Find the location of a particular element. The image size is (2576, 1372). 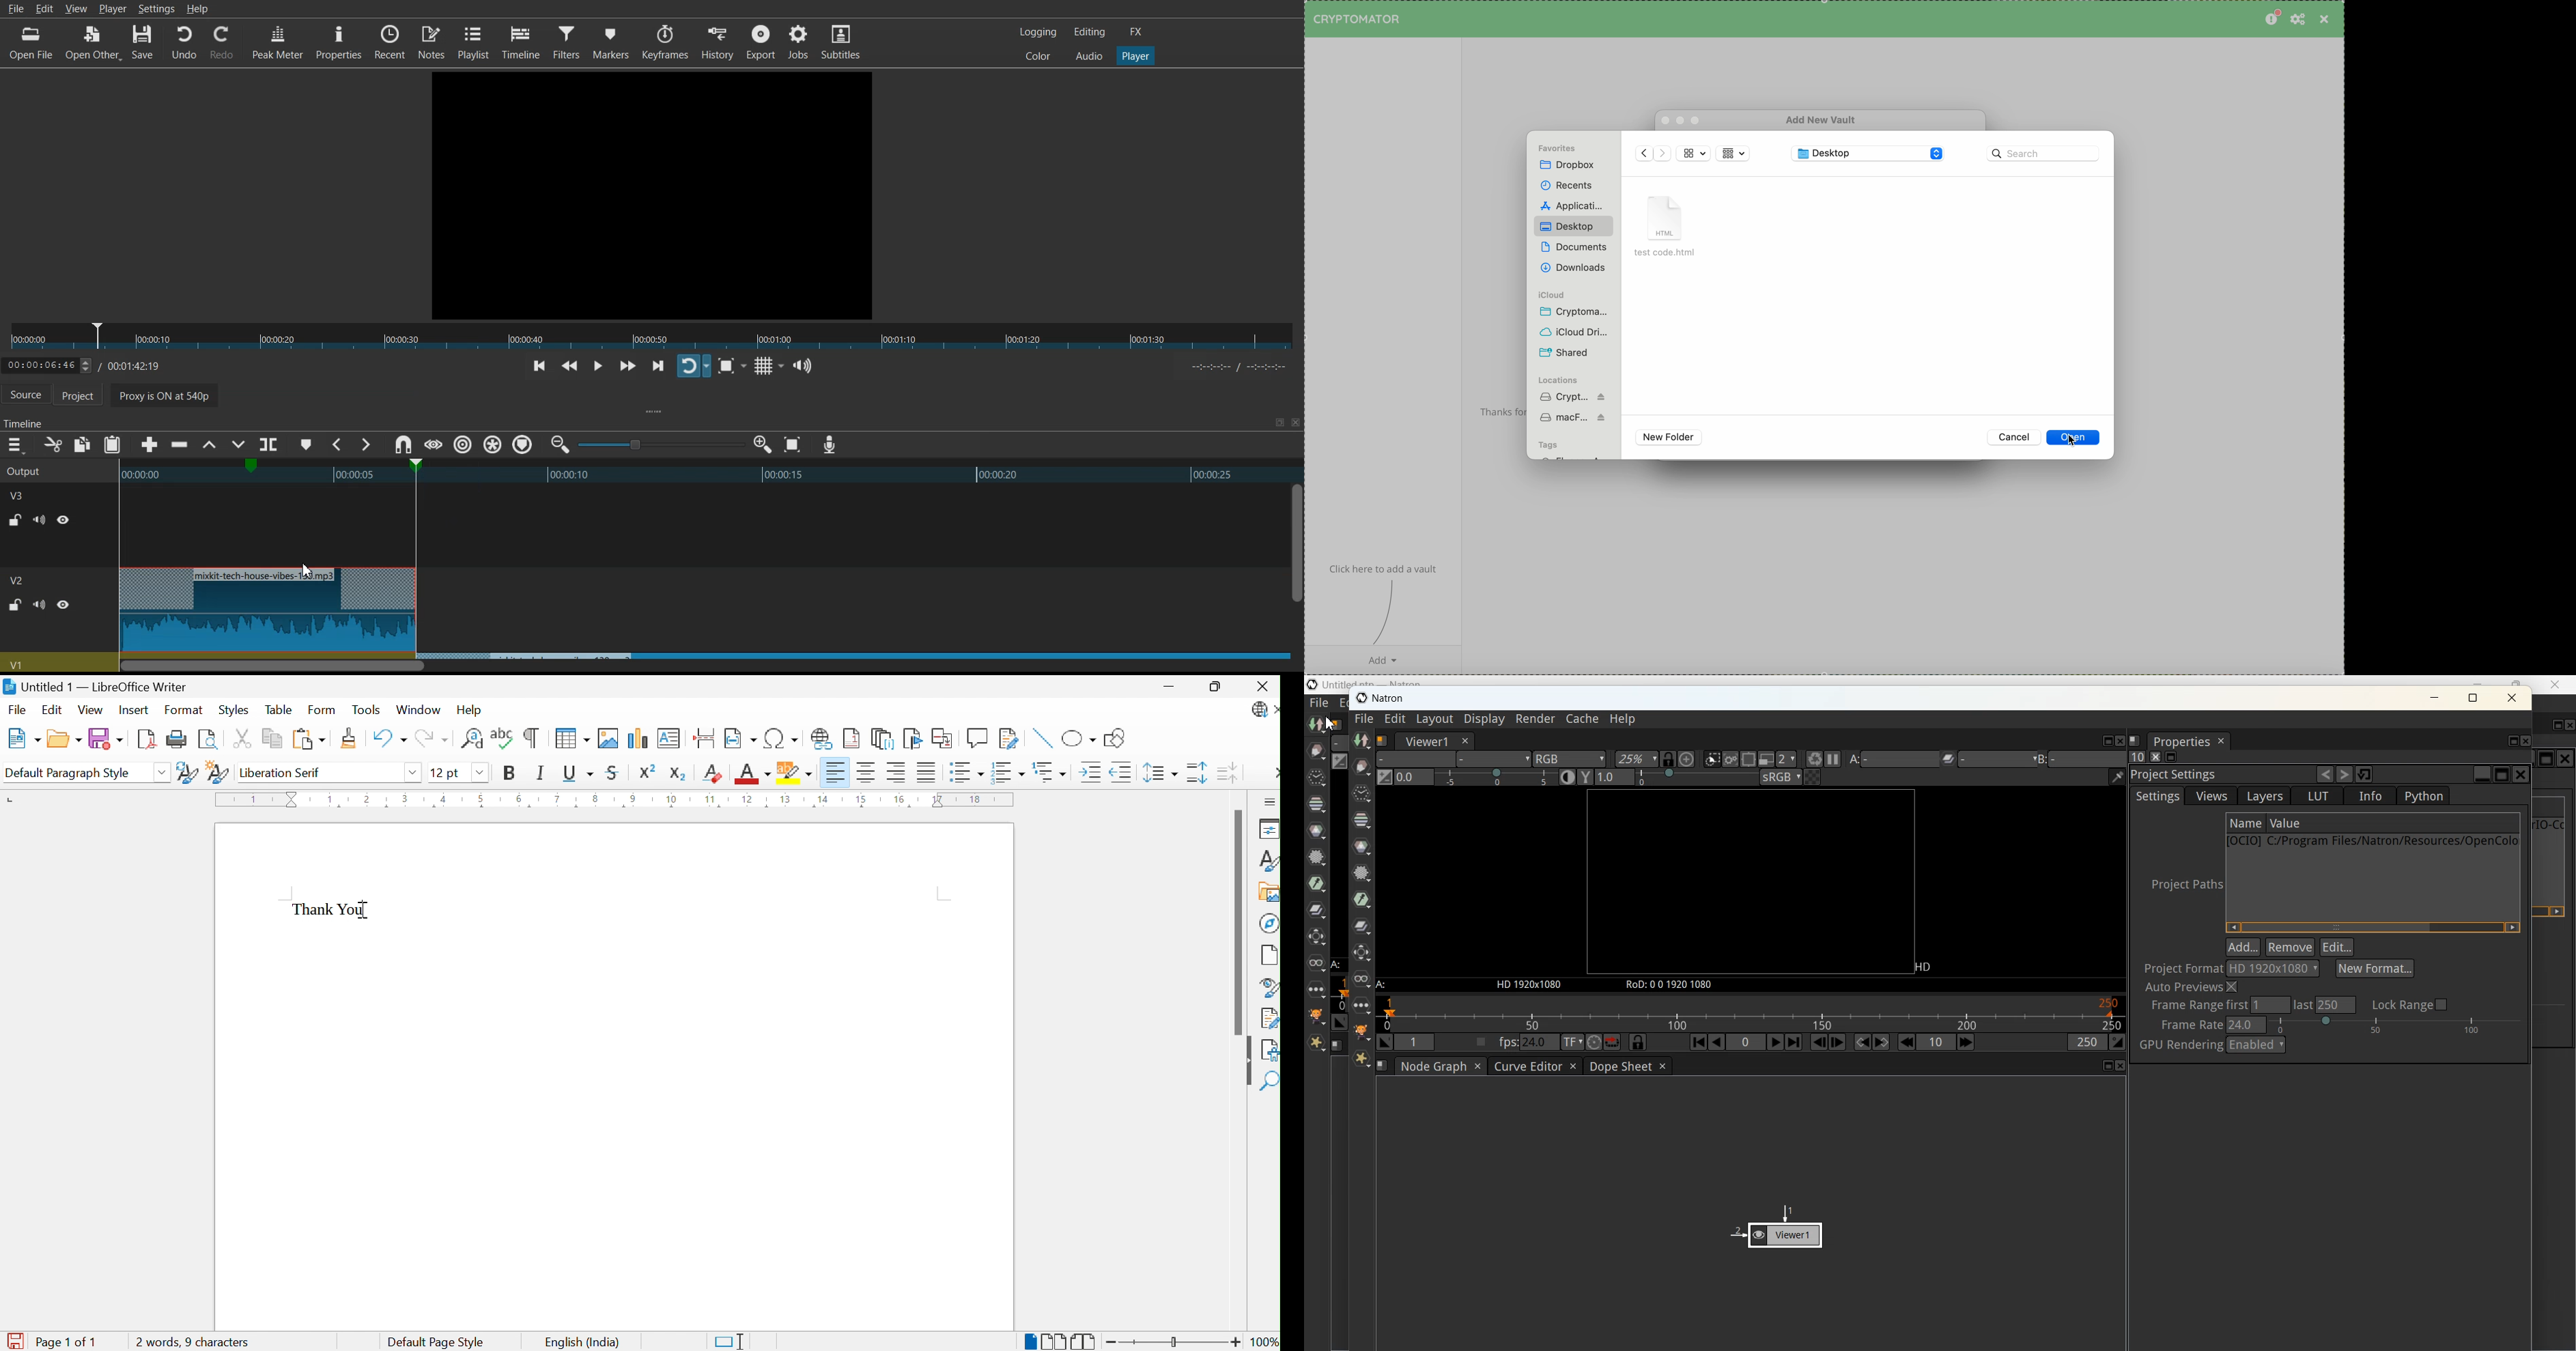

Insert Page Break is located at coordinates (704, 738).